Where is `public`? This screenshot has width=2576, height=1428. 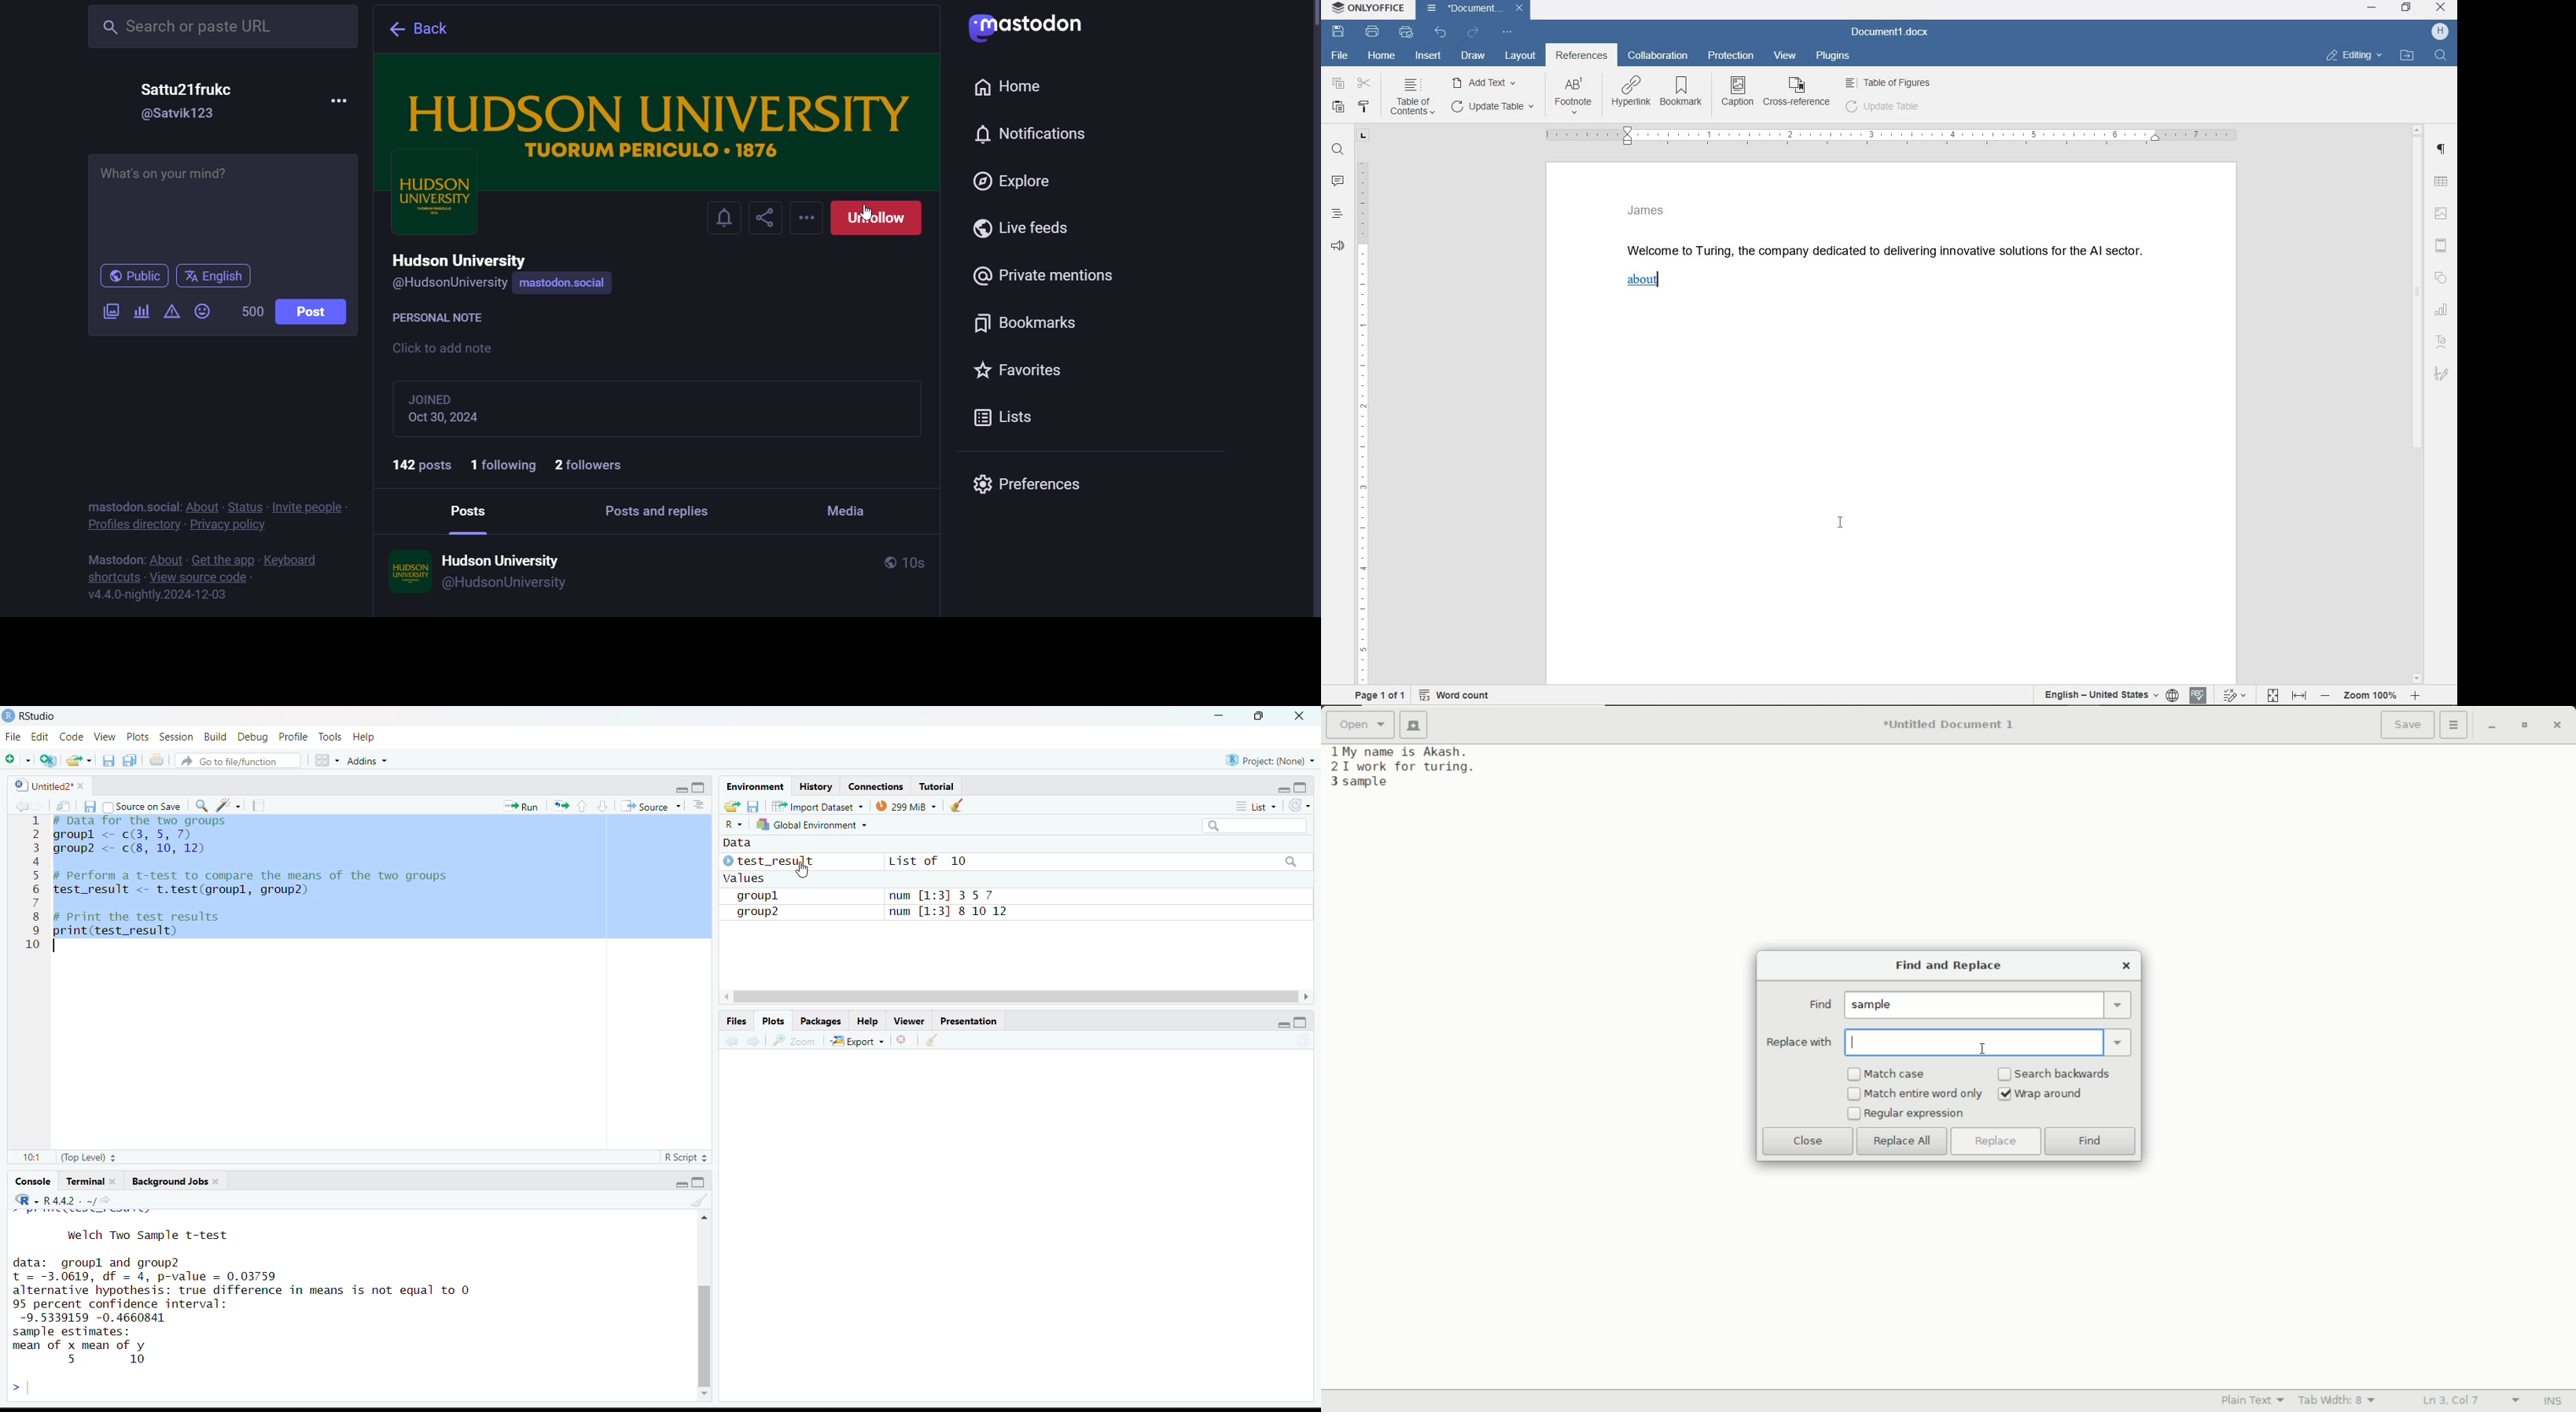 public is located at coordinates (887, 563).